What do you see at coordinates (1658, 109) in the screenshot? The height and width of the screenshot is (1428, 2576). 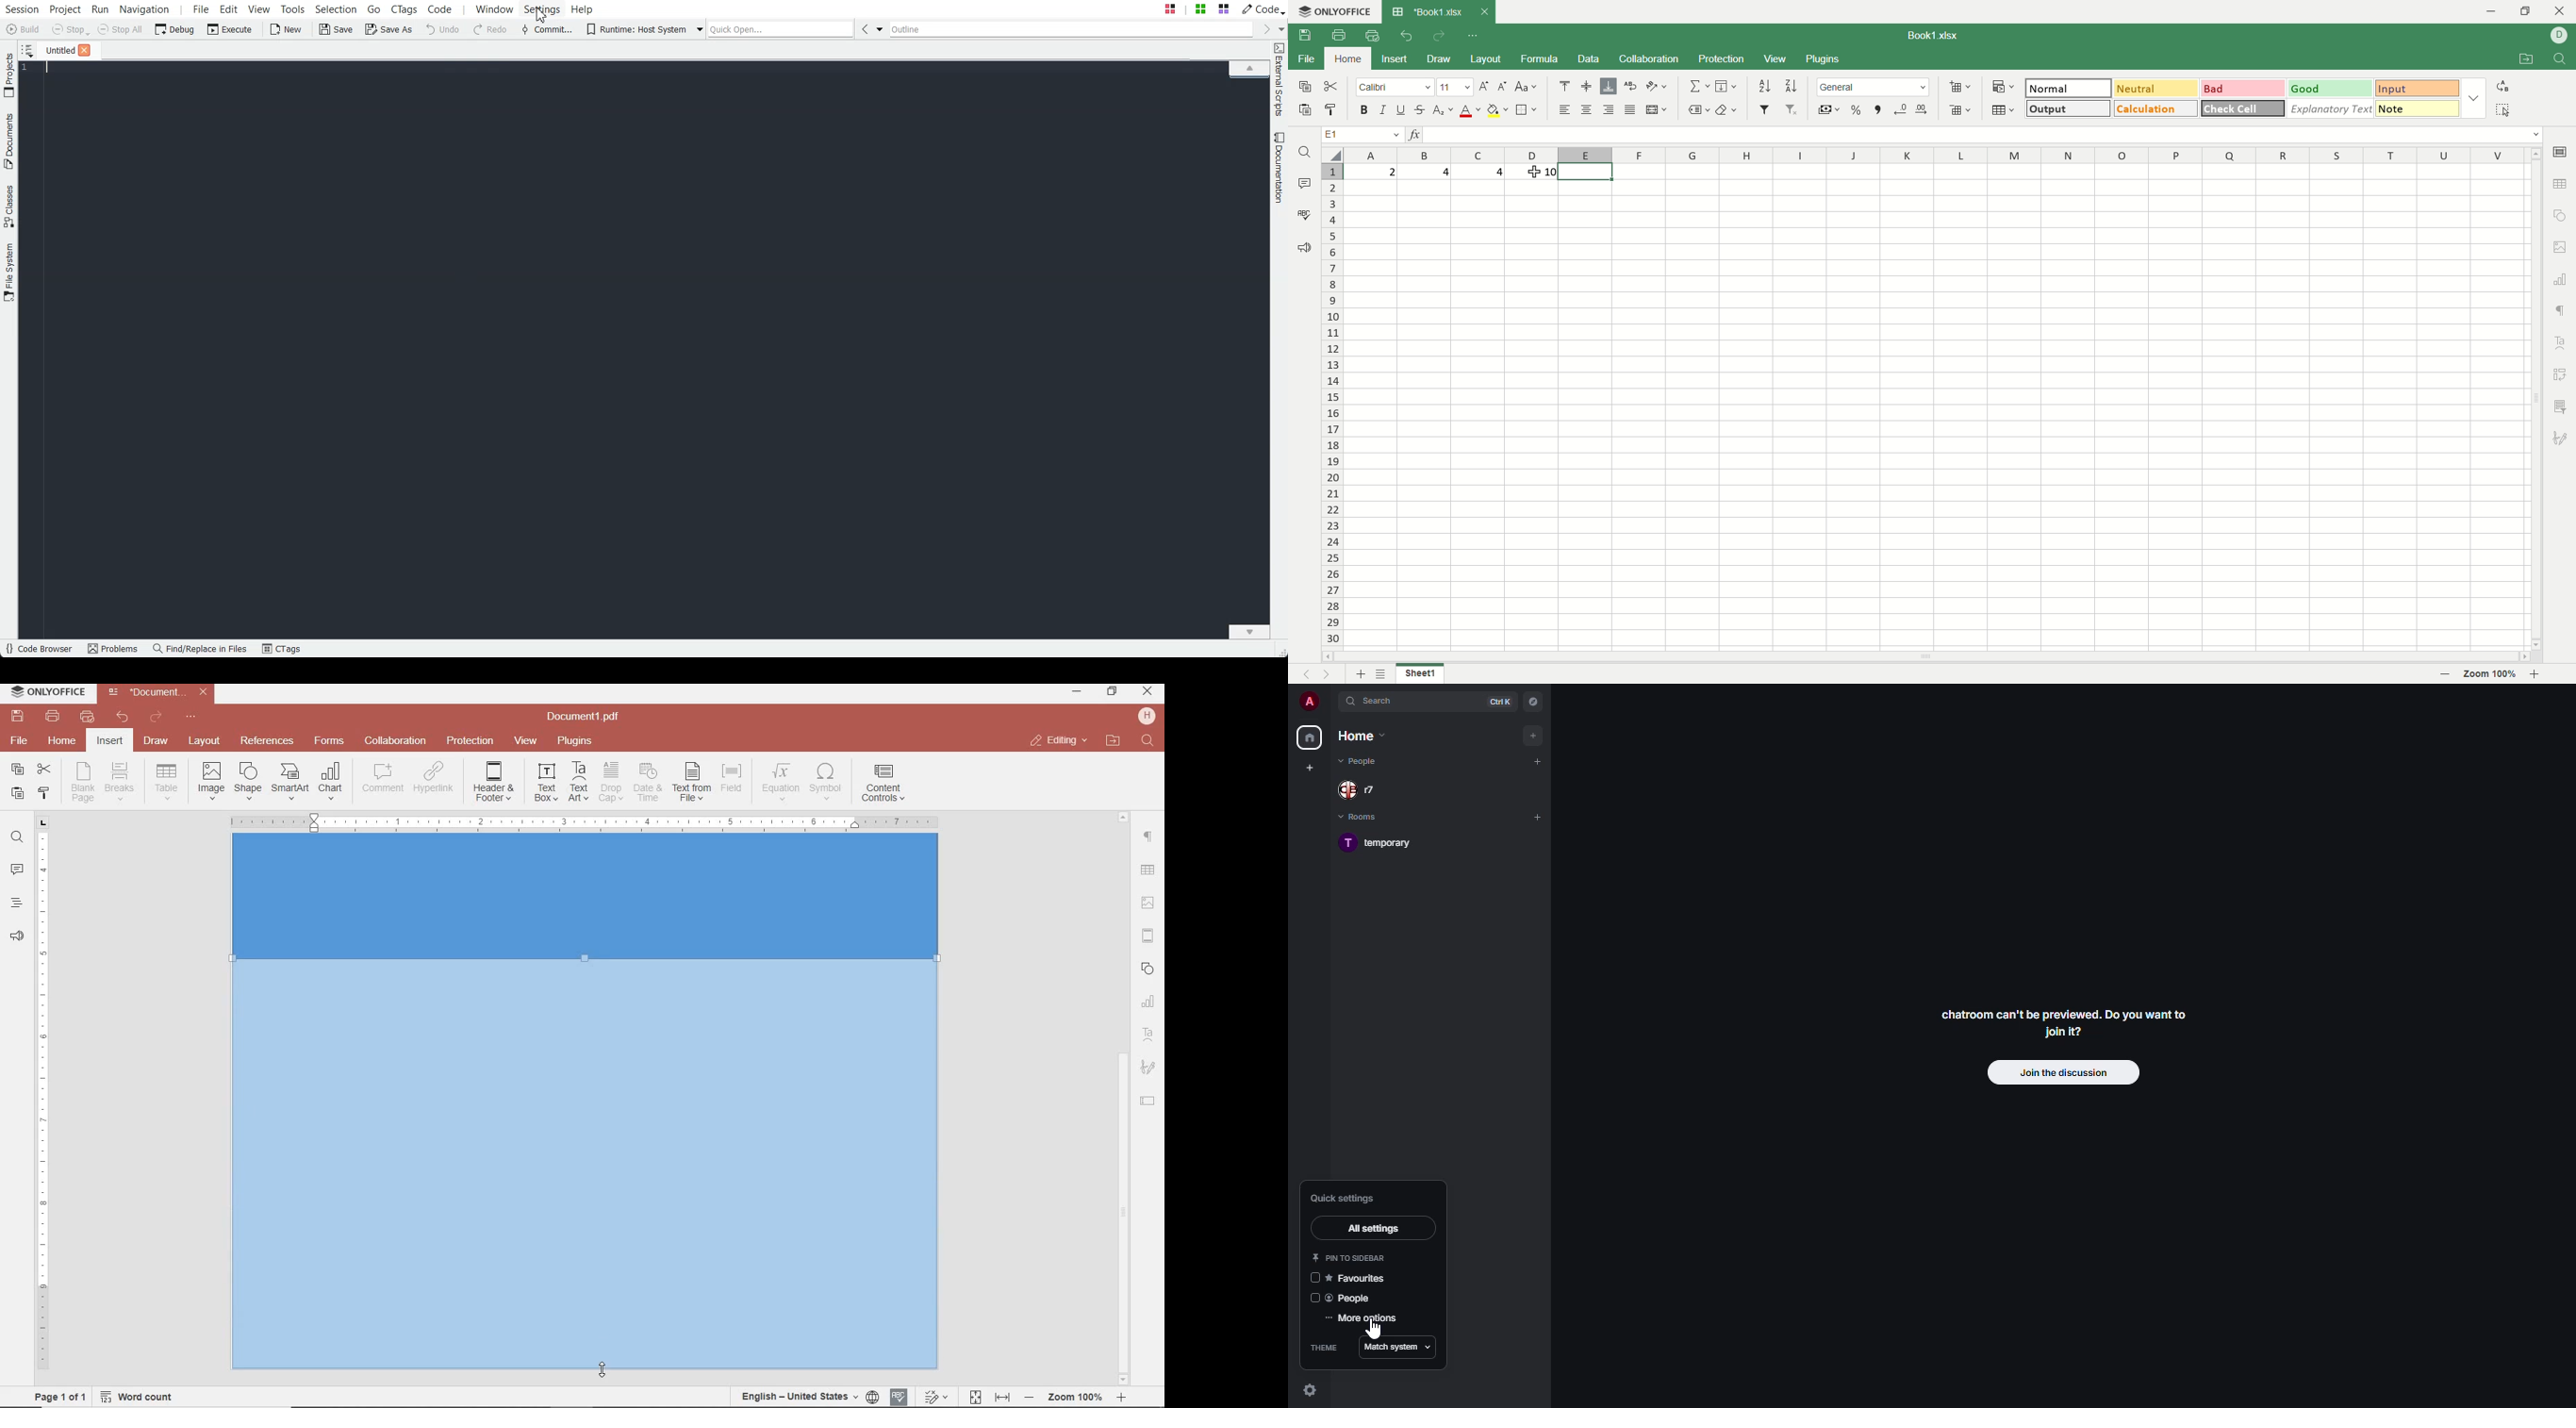 I see `merge and center` at bounding box center [1658, 109].